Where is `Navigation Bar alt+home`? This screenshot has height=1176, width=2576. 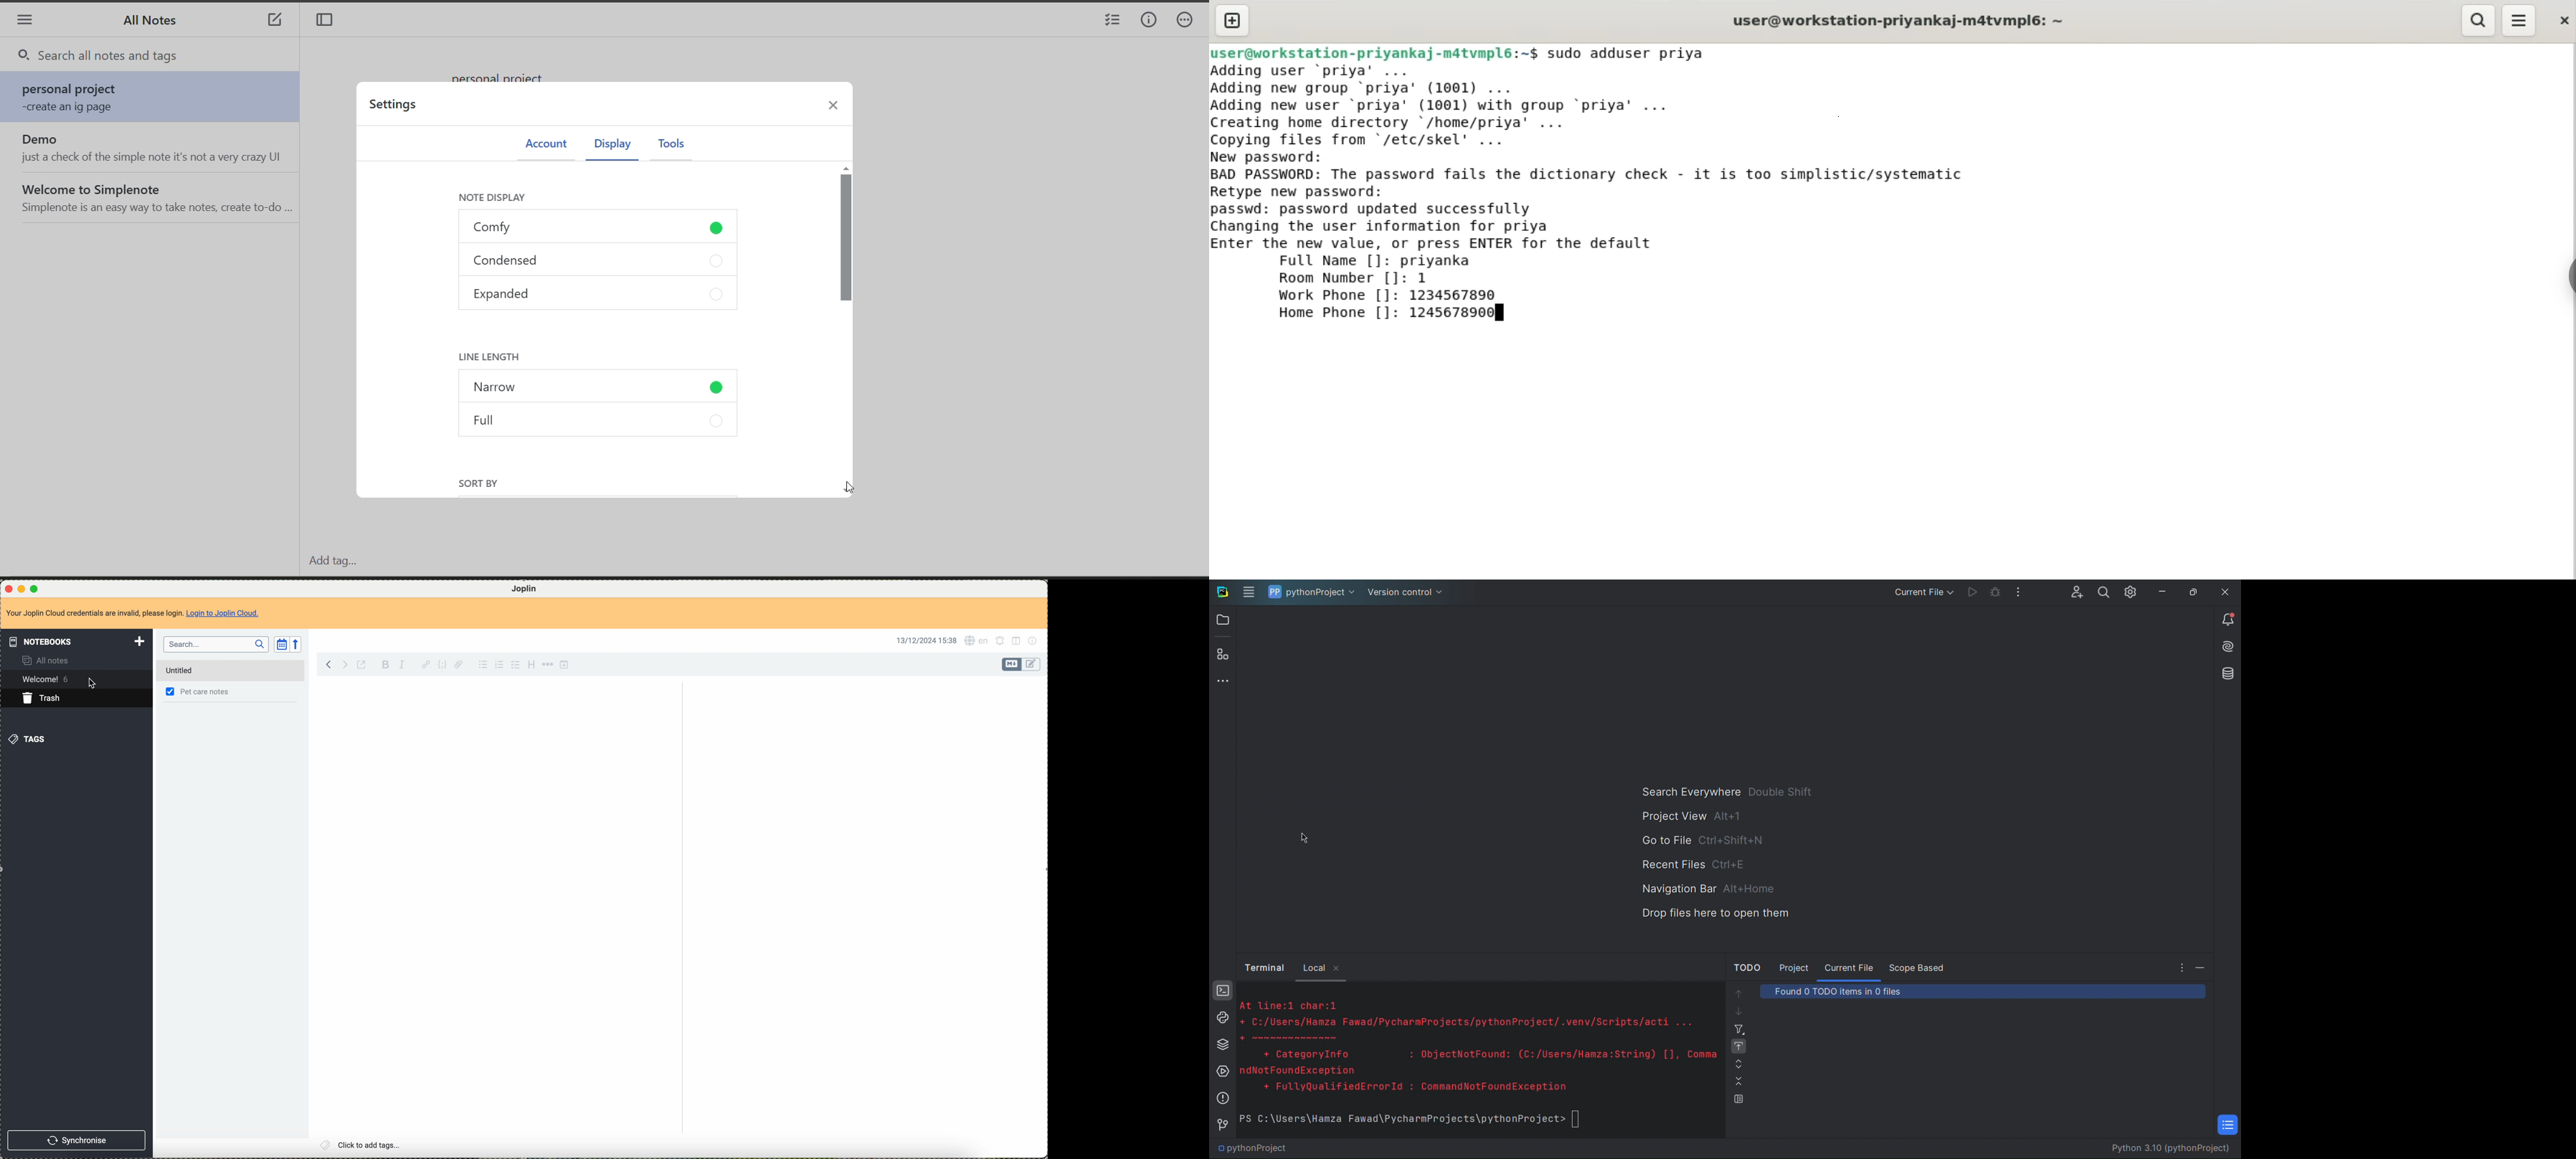
Navigation Bar alt+home is located at coordinates (1705, 889).